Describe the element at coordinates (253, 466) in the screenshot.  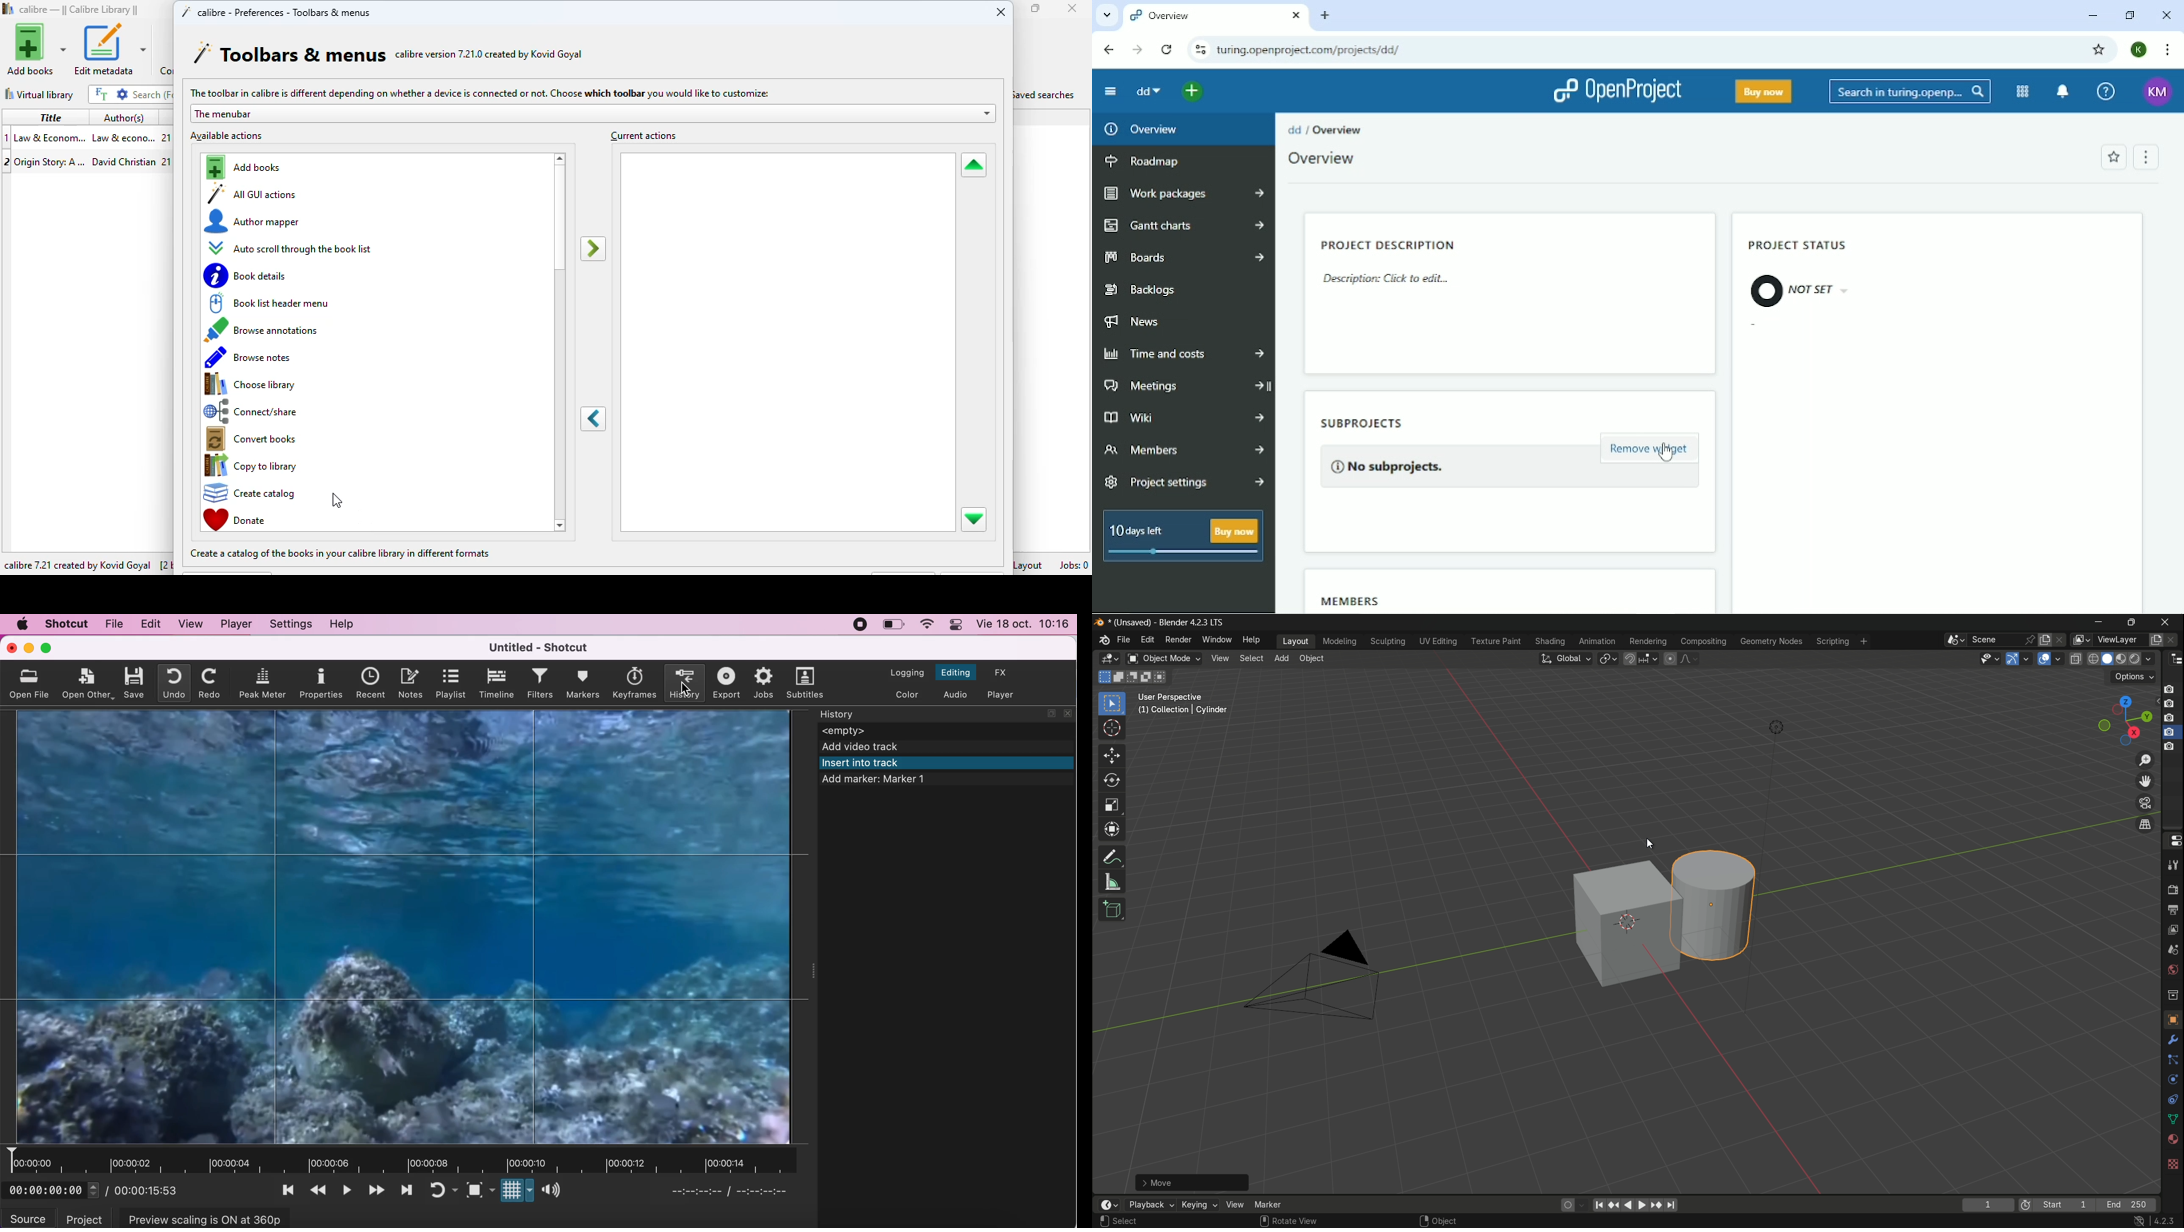
I see `copy to library` at that location.